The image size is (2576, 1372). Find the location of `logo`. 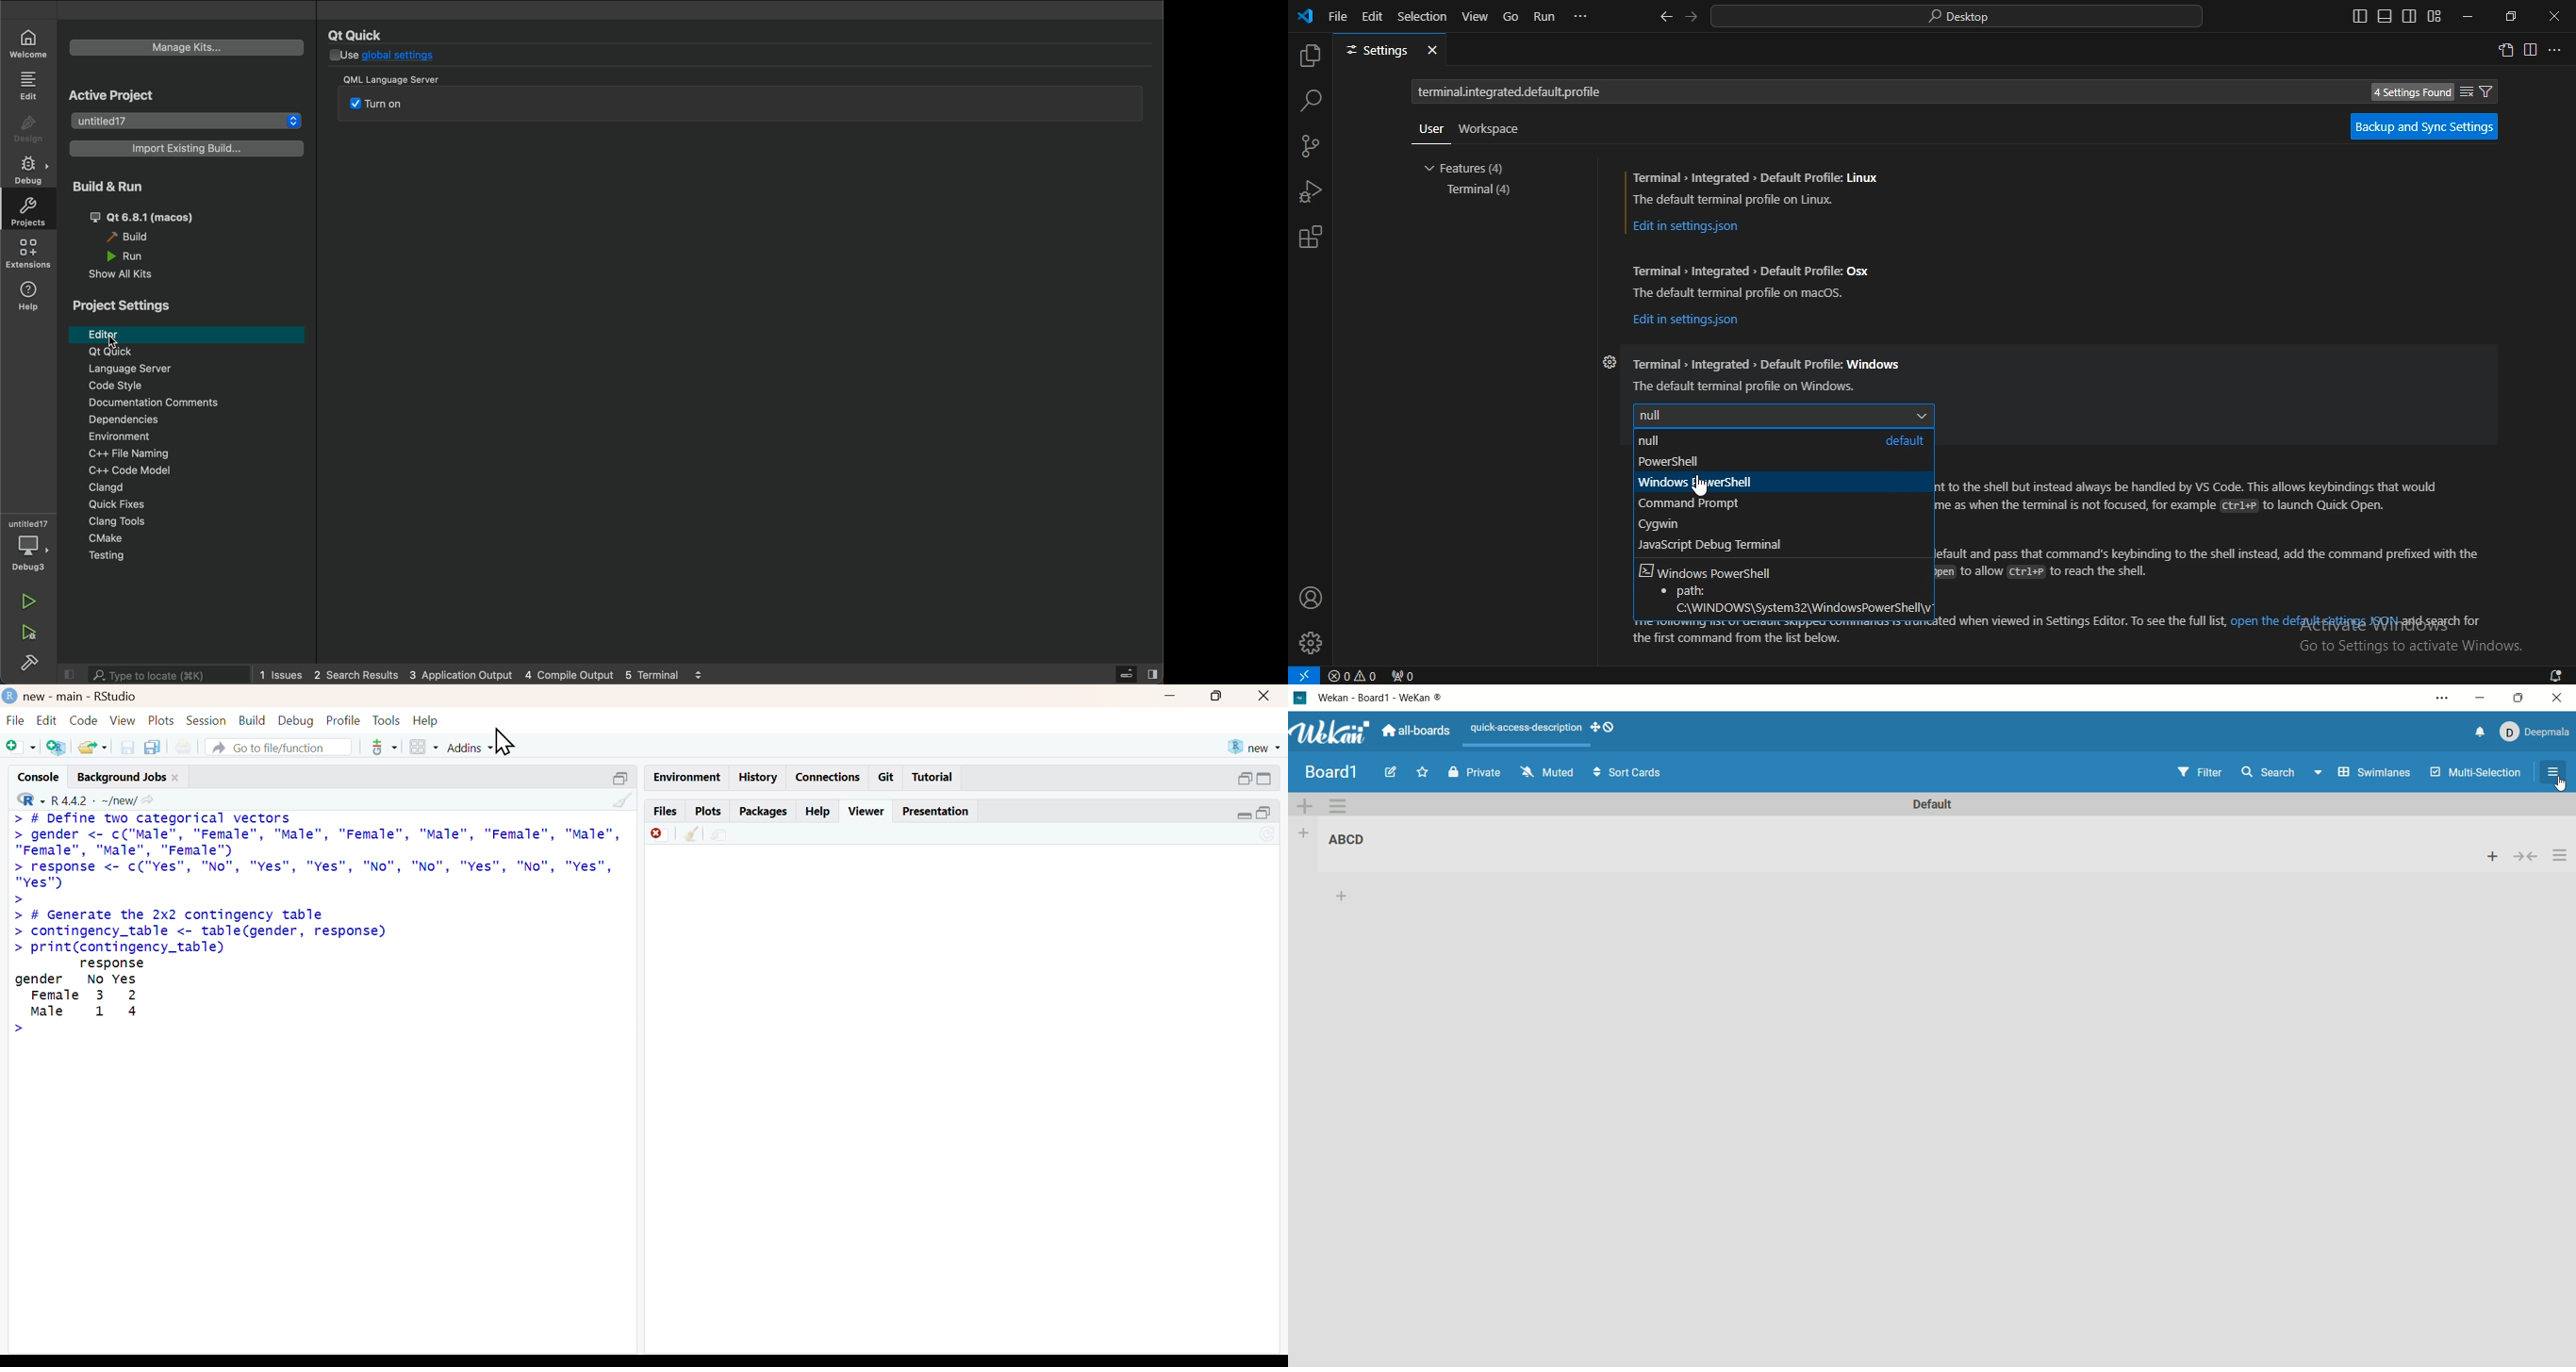

logo is located at coordinates (11, 695).